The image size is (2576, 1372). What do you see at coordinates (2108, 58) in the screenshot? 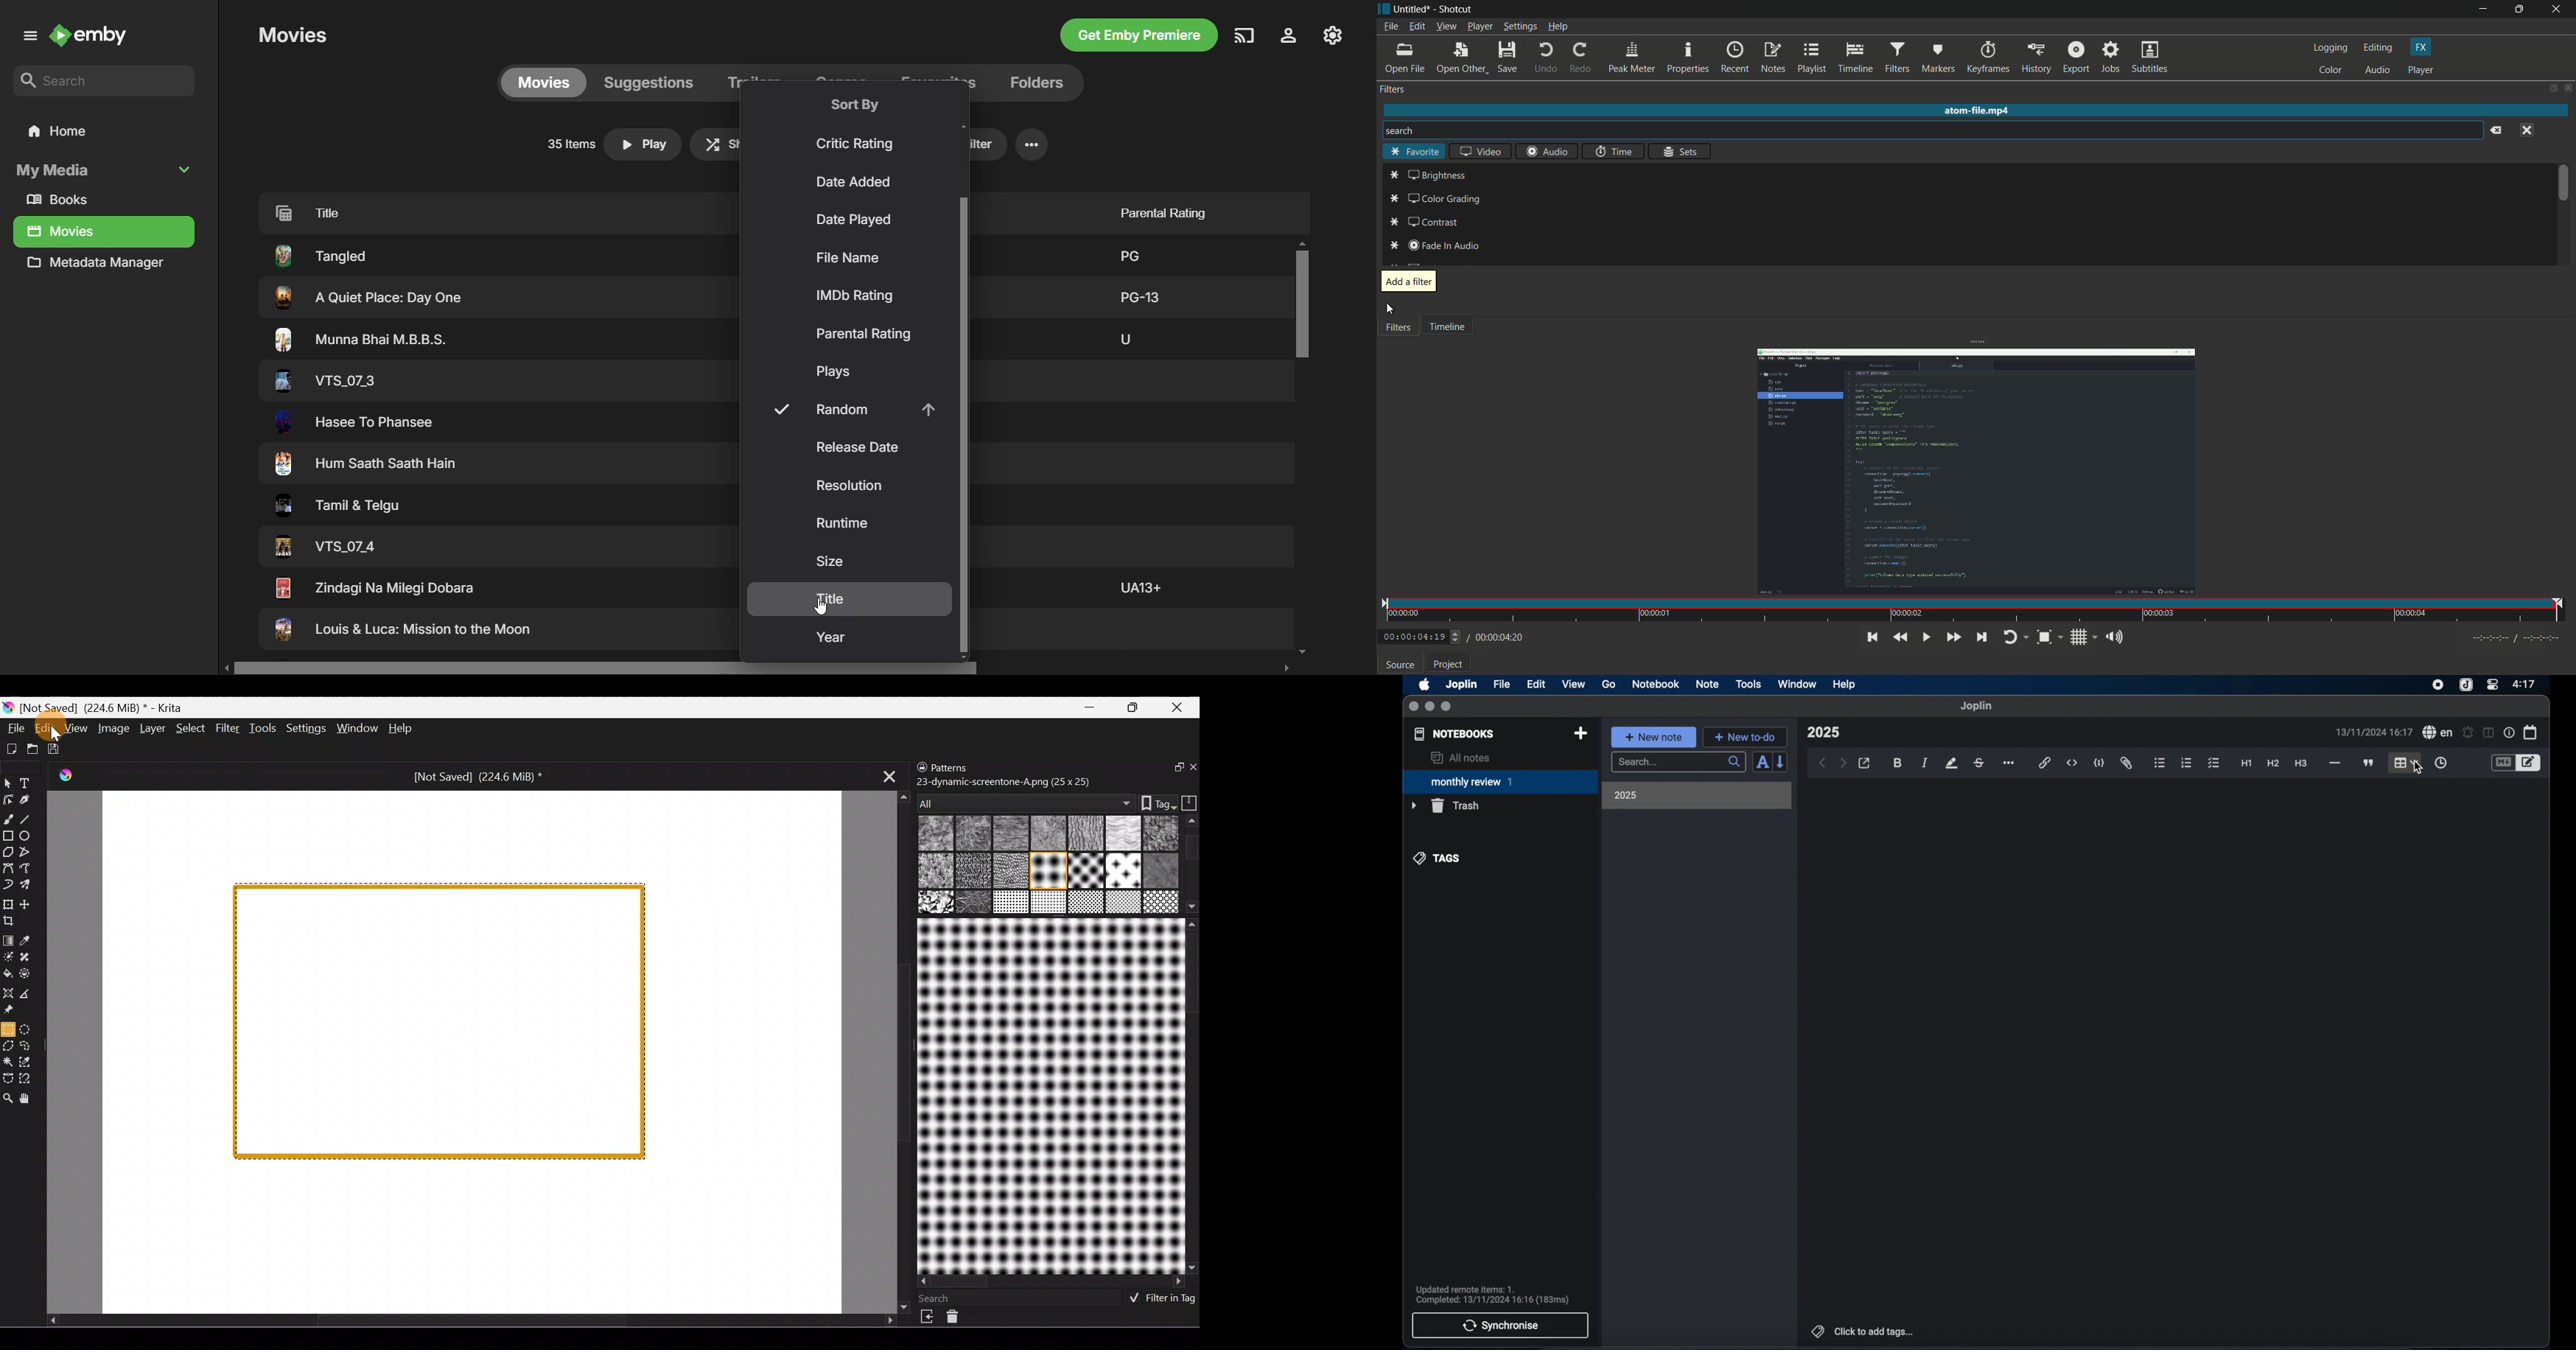
I see `jobs` at bounding box center [2108, 58].